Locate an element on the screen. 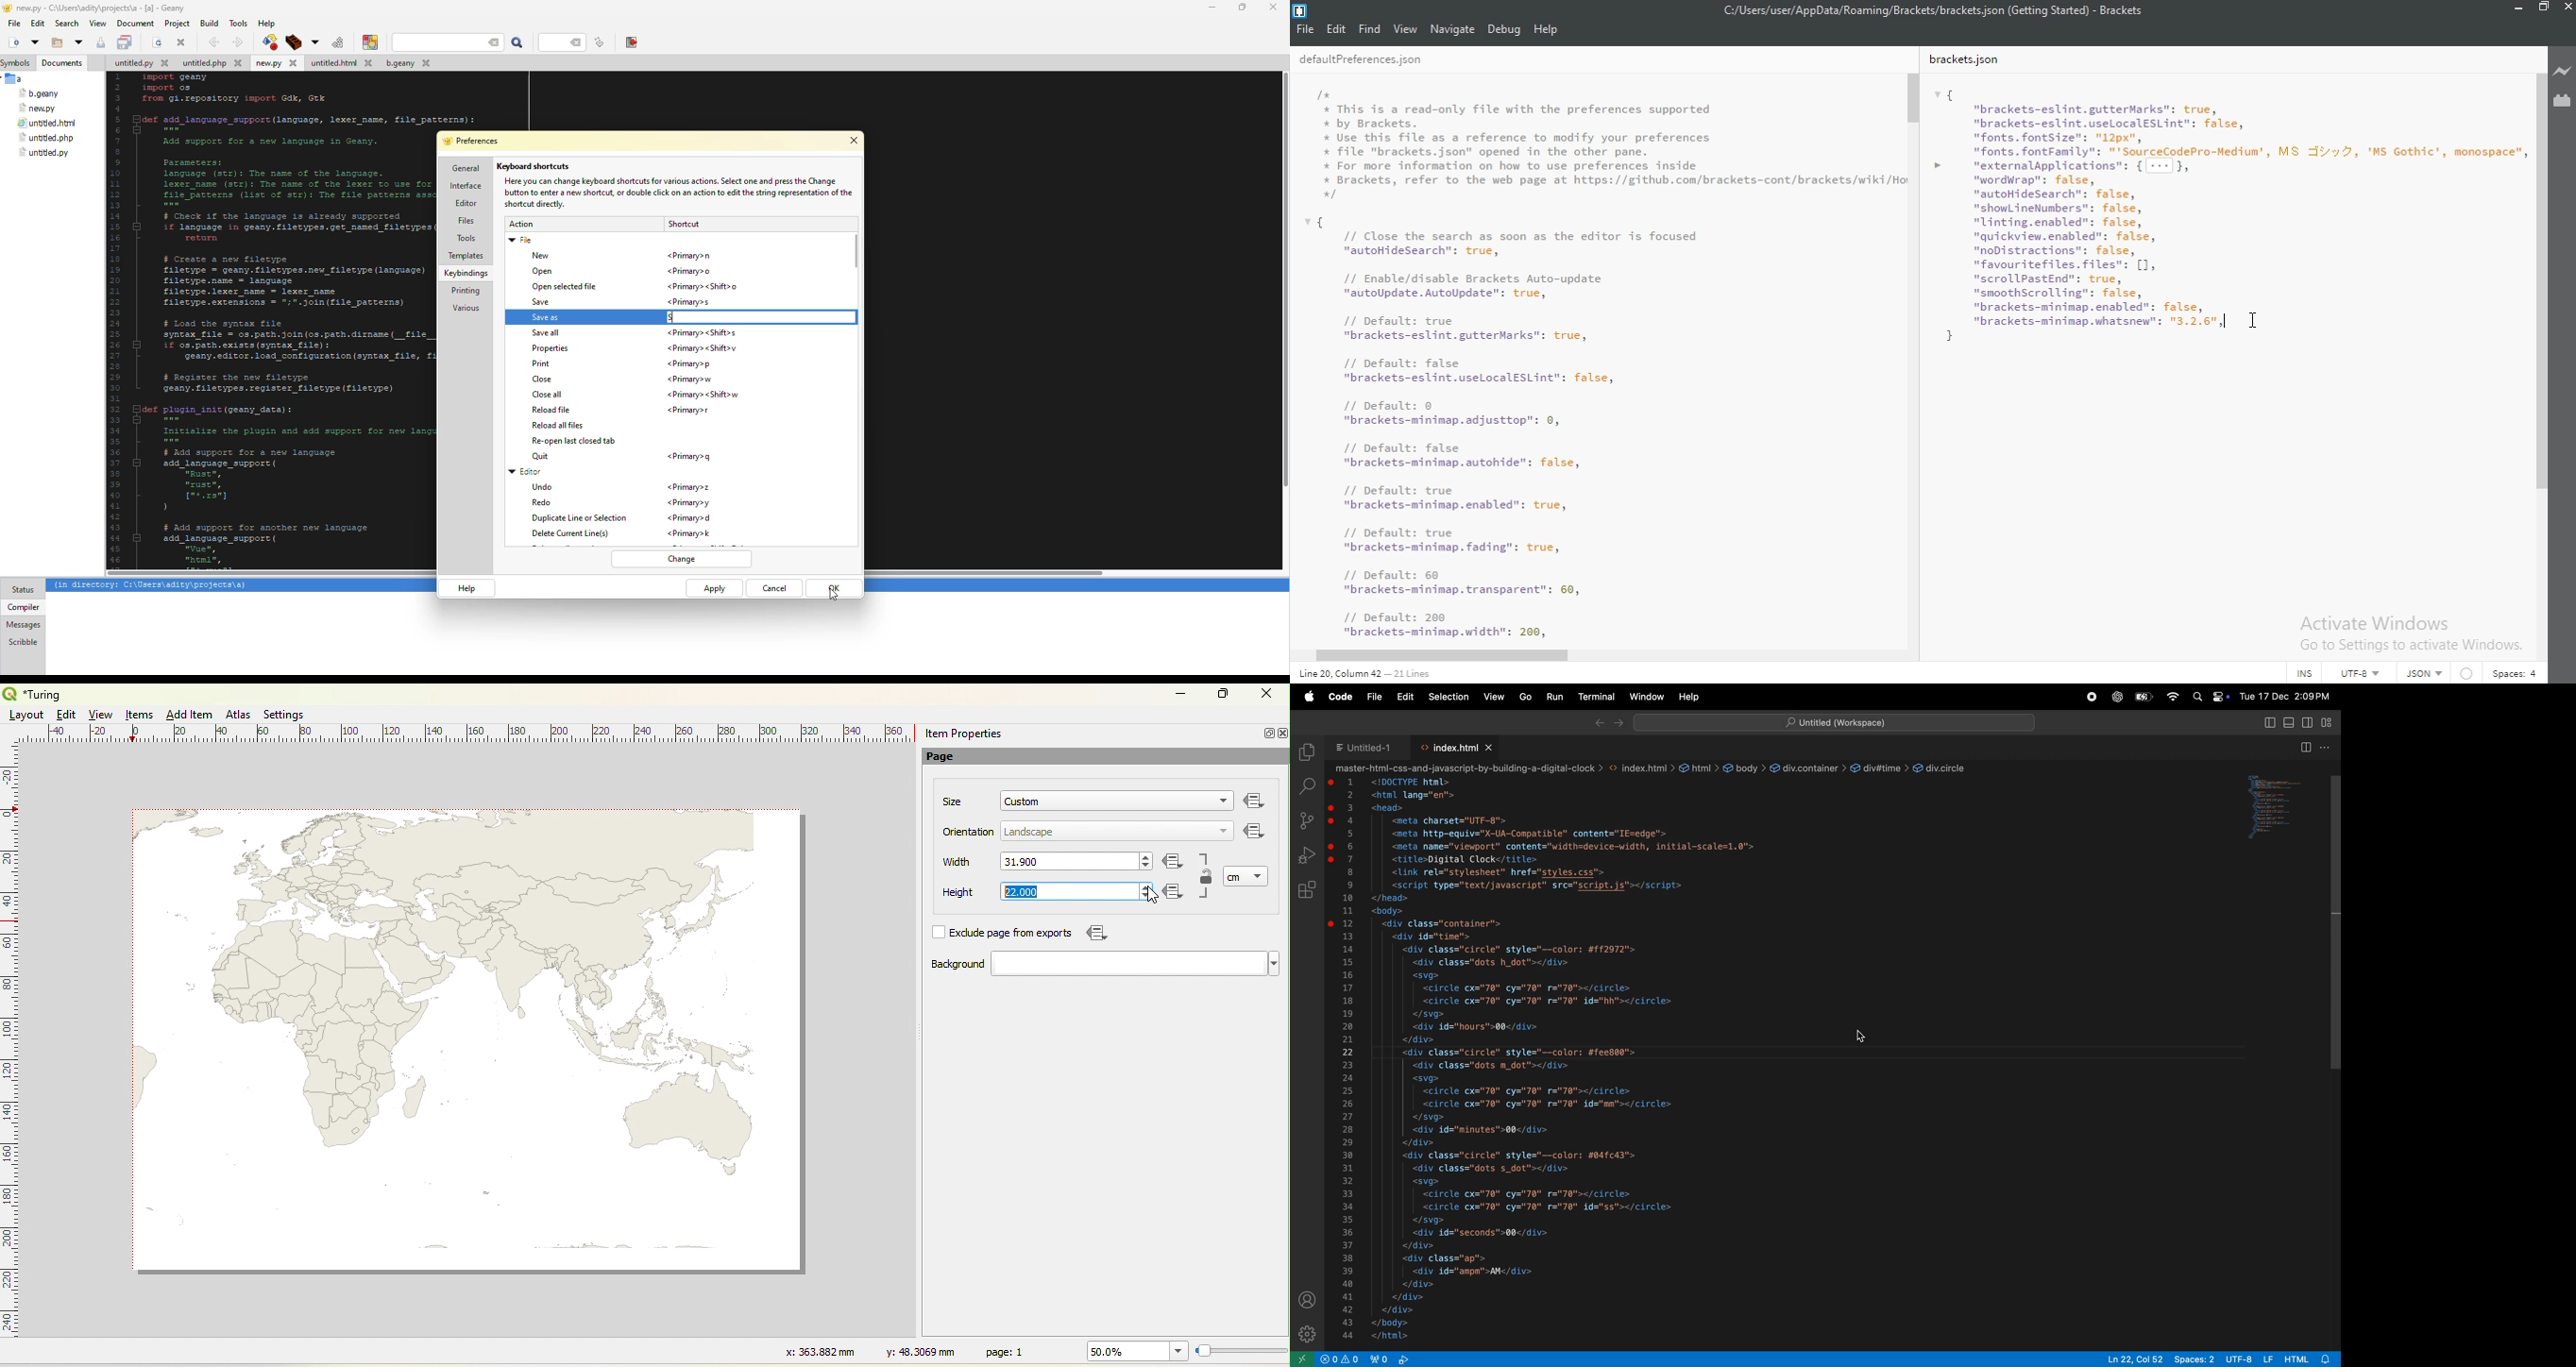 This screenshot has width=2576, height=1372. Activate Windows
Go to Settings to activate Windows. is located at coordinates (2410, 632).